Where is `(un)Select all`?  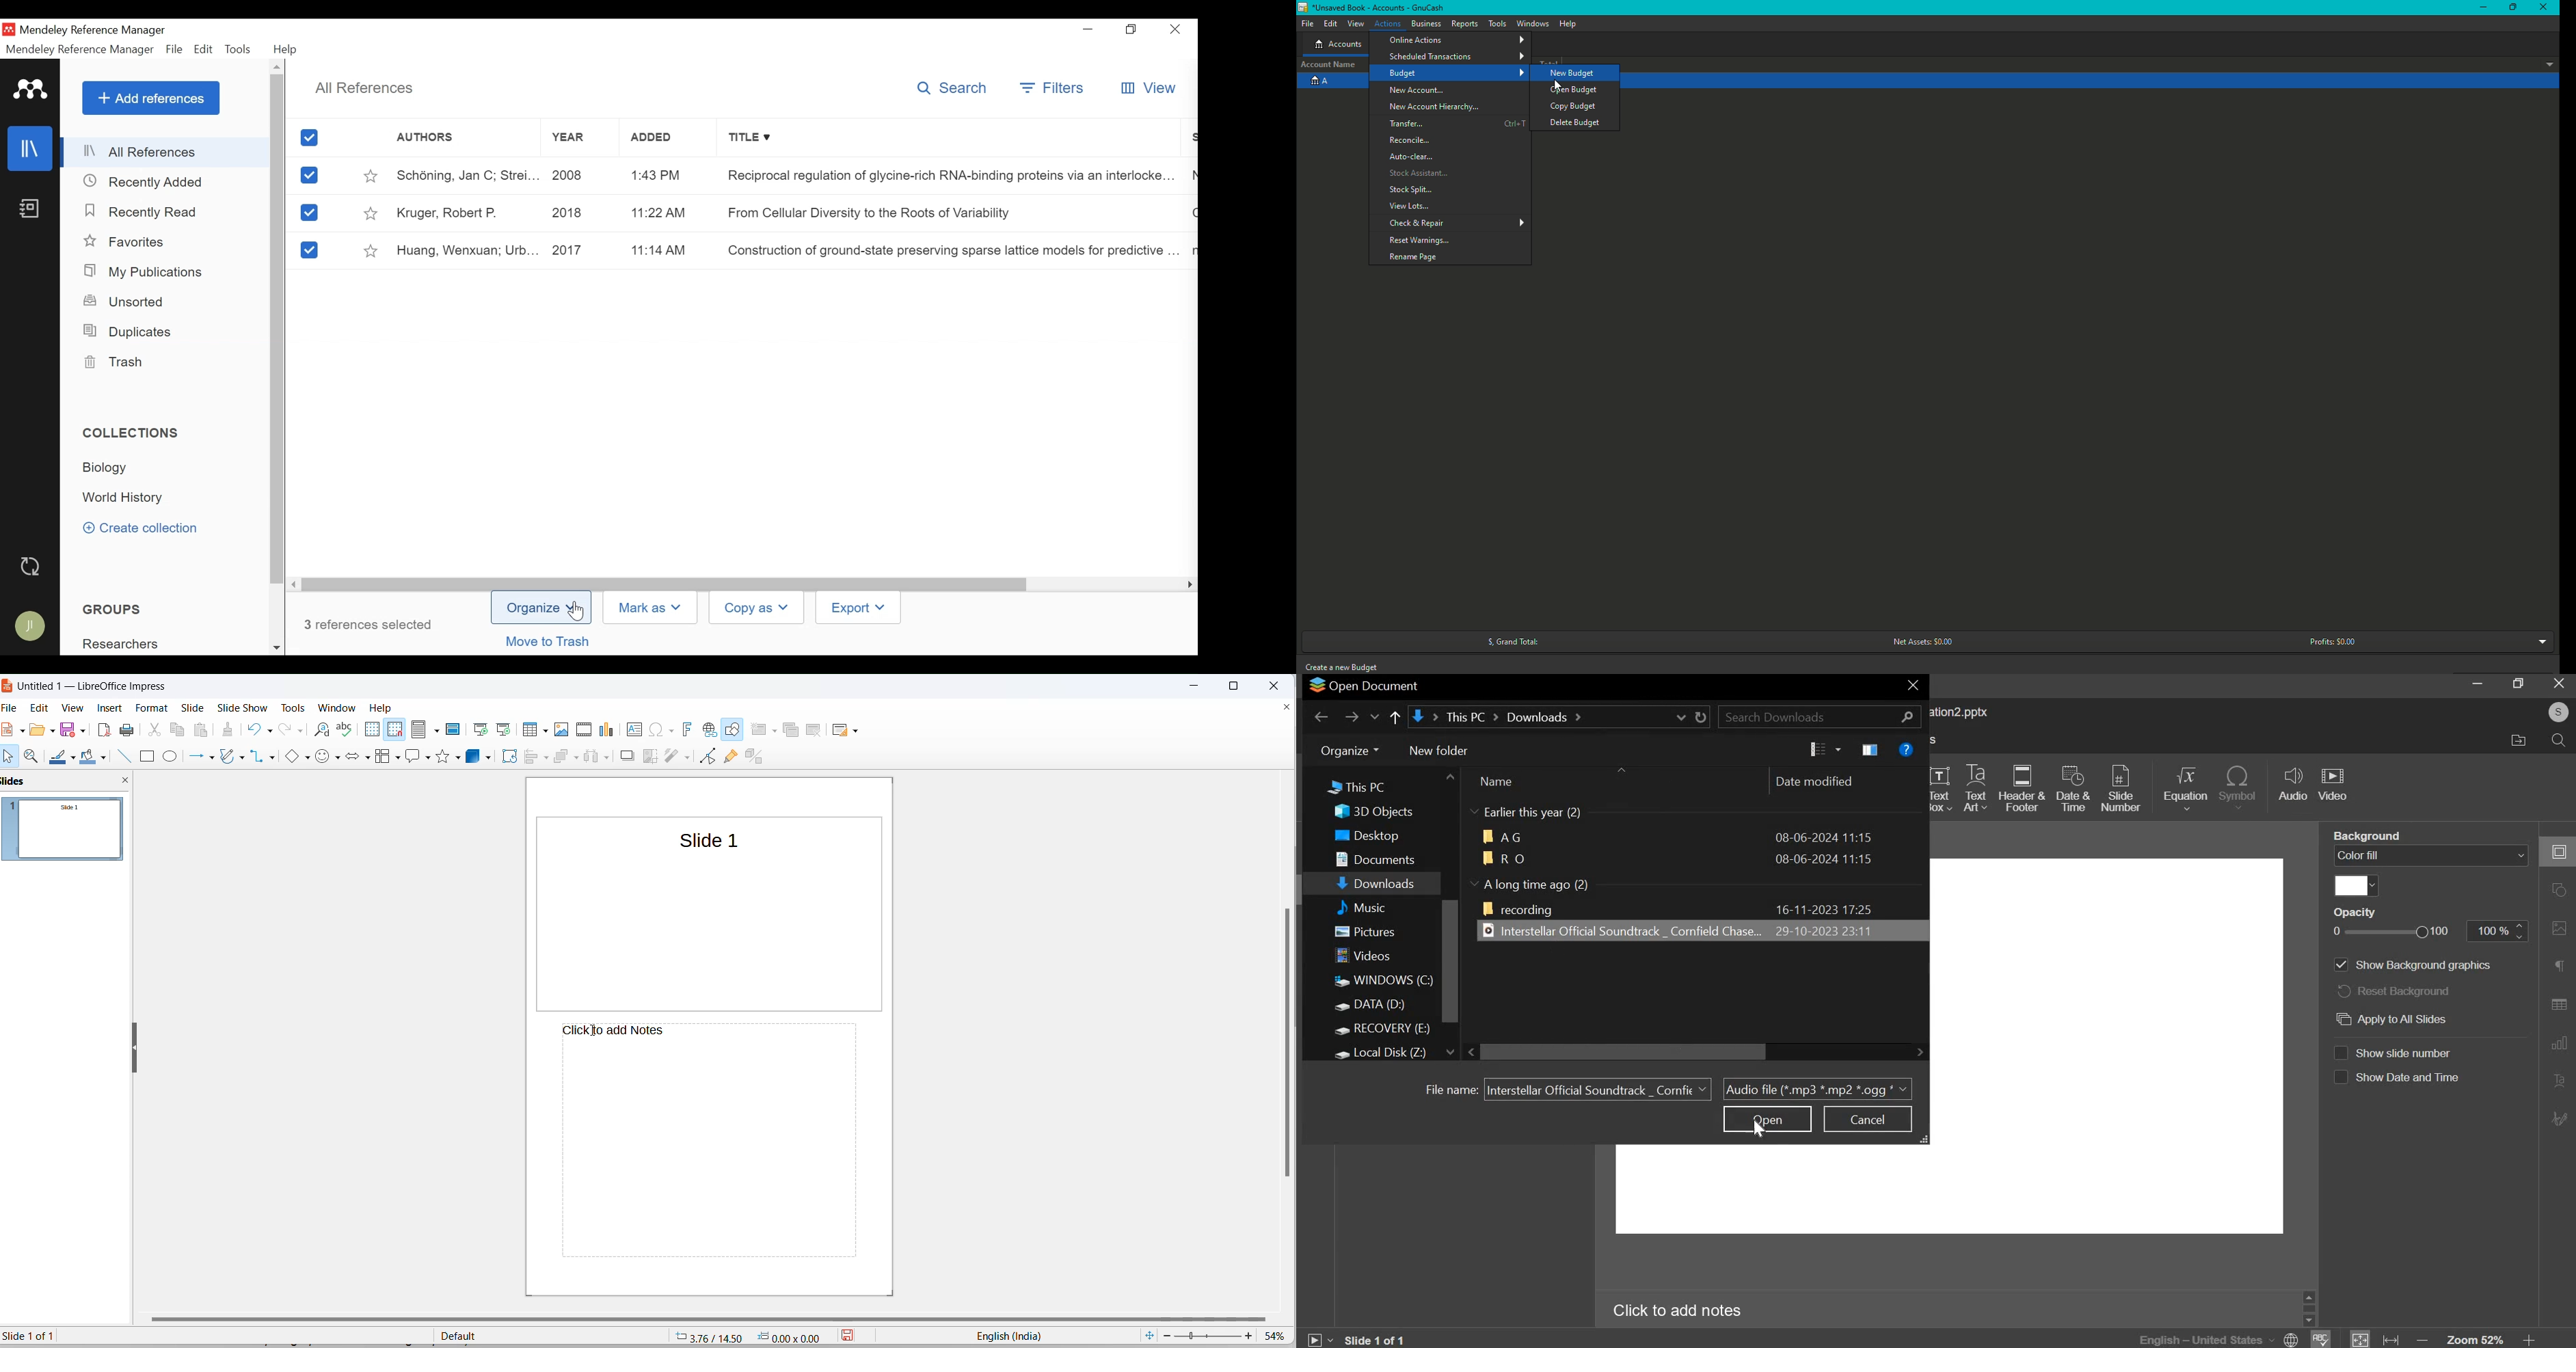
(un)Select all is located at coordinates (311, 138).